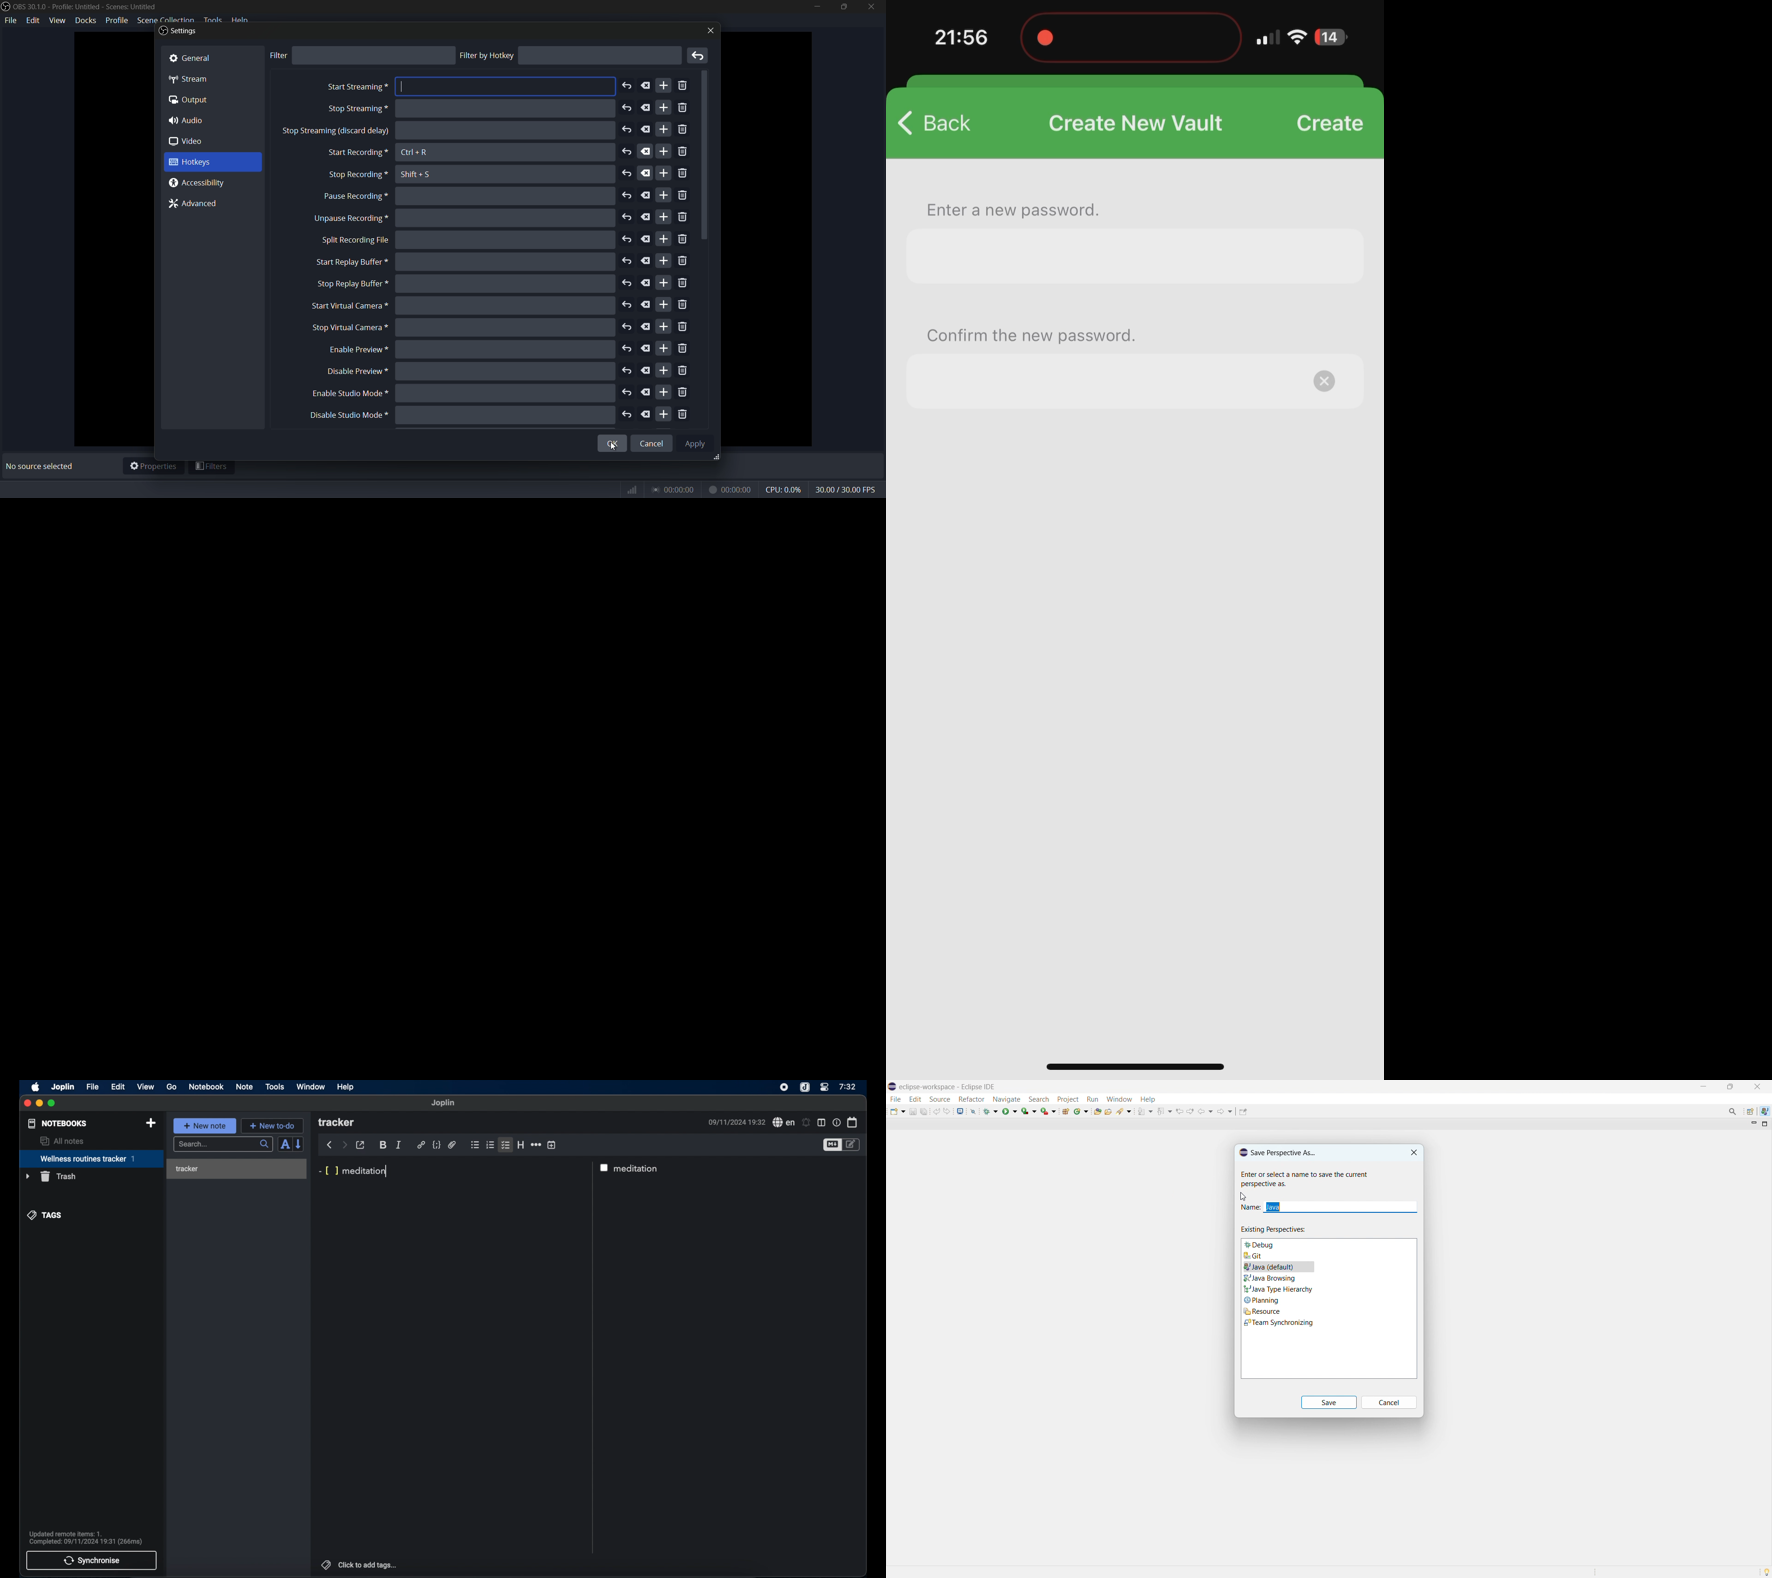  I want to click on toggle editor, so click(853, 1145).